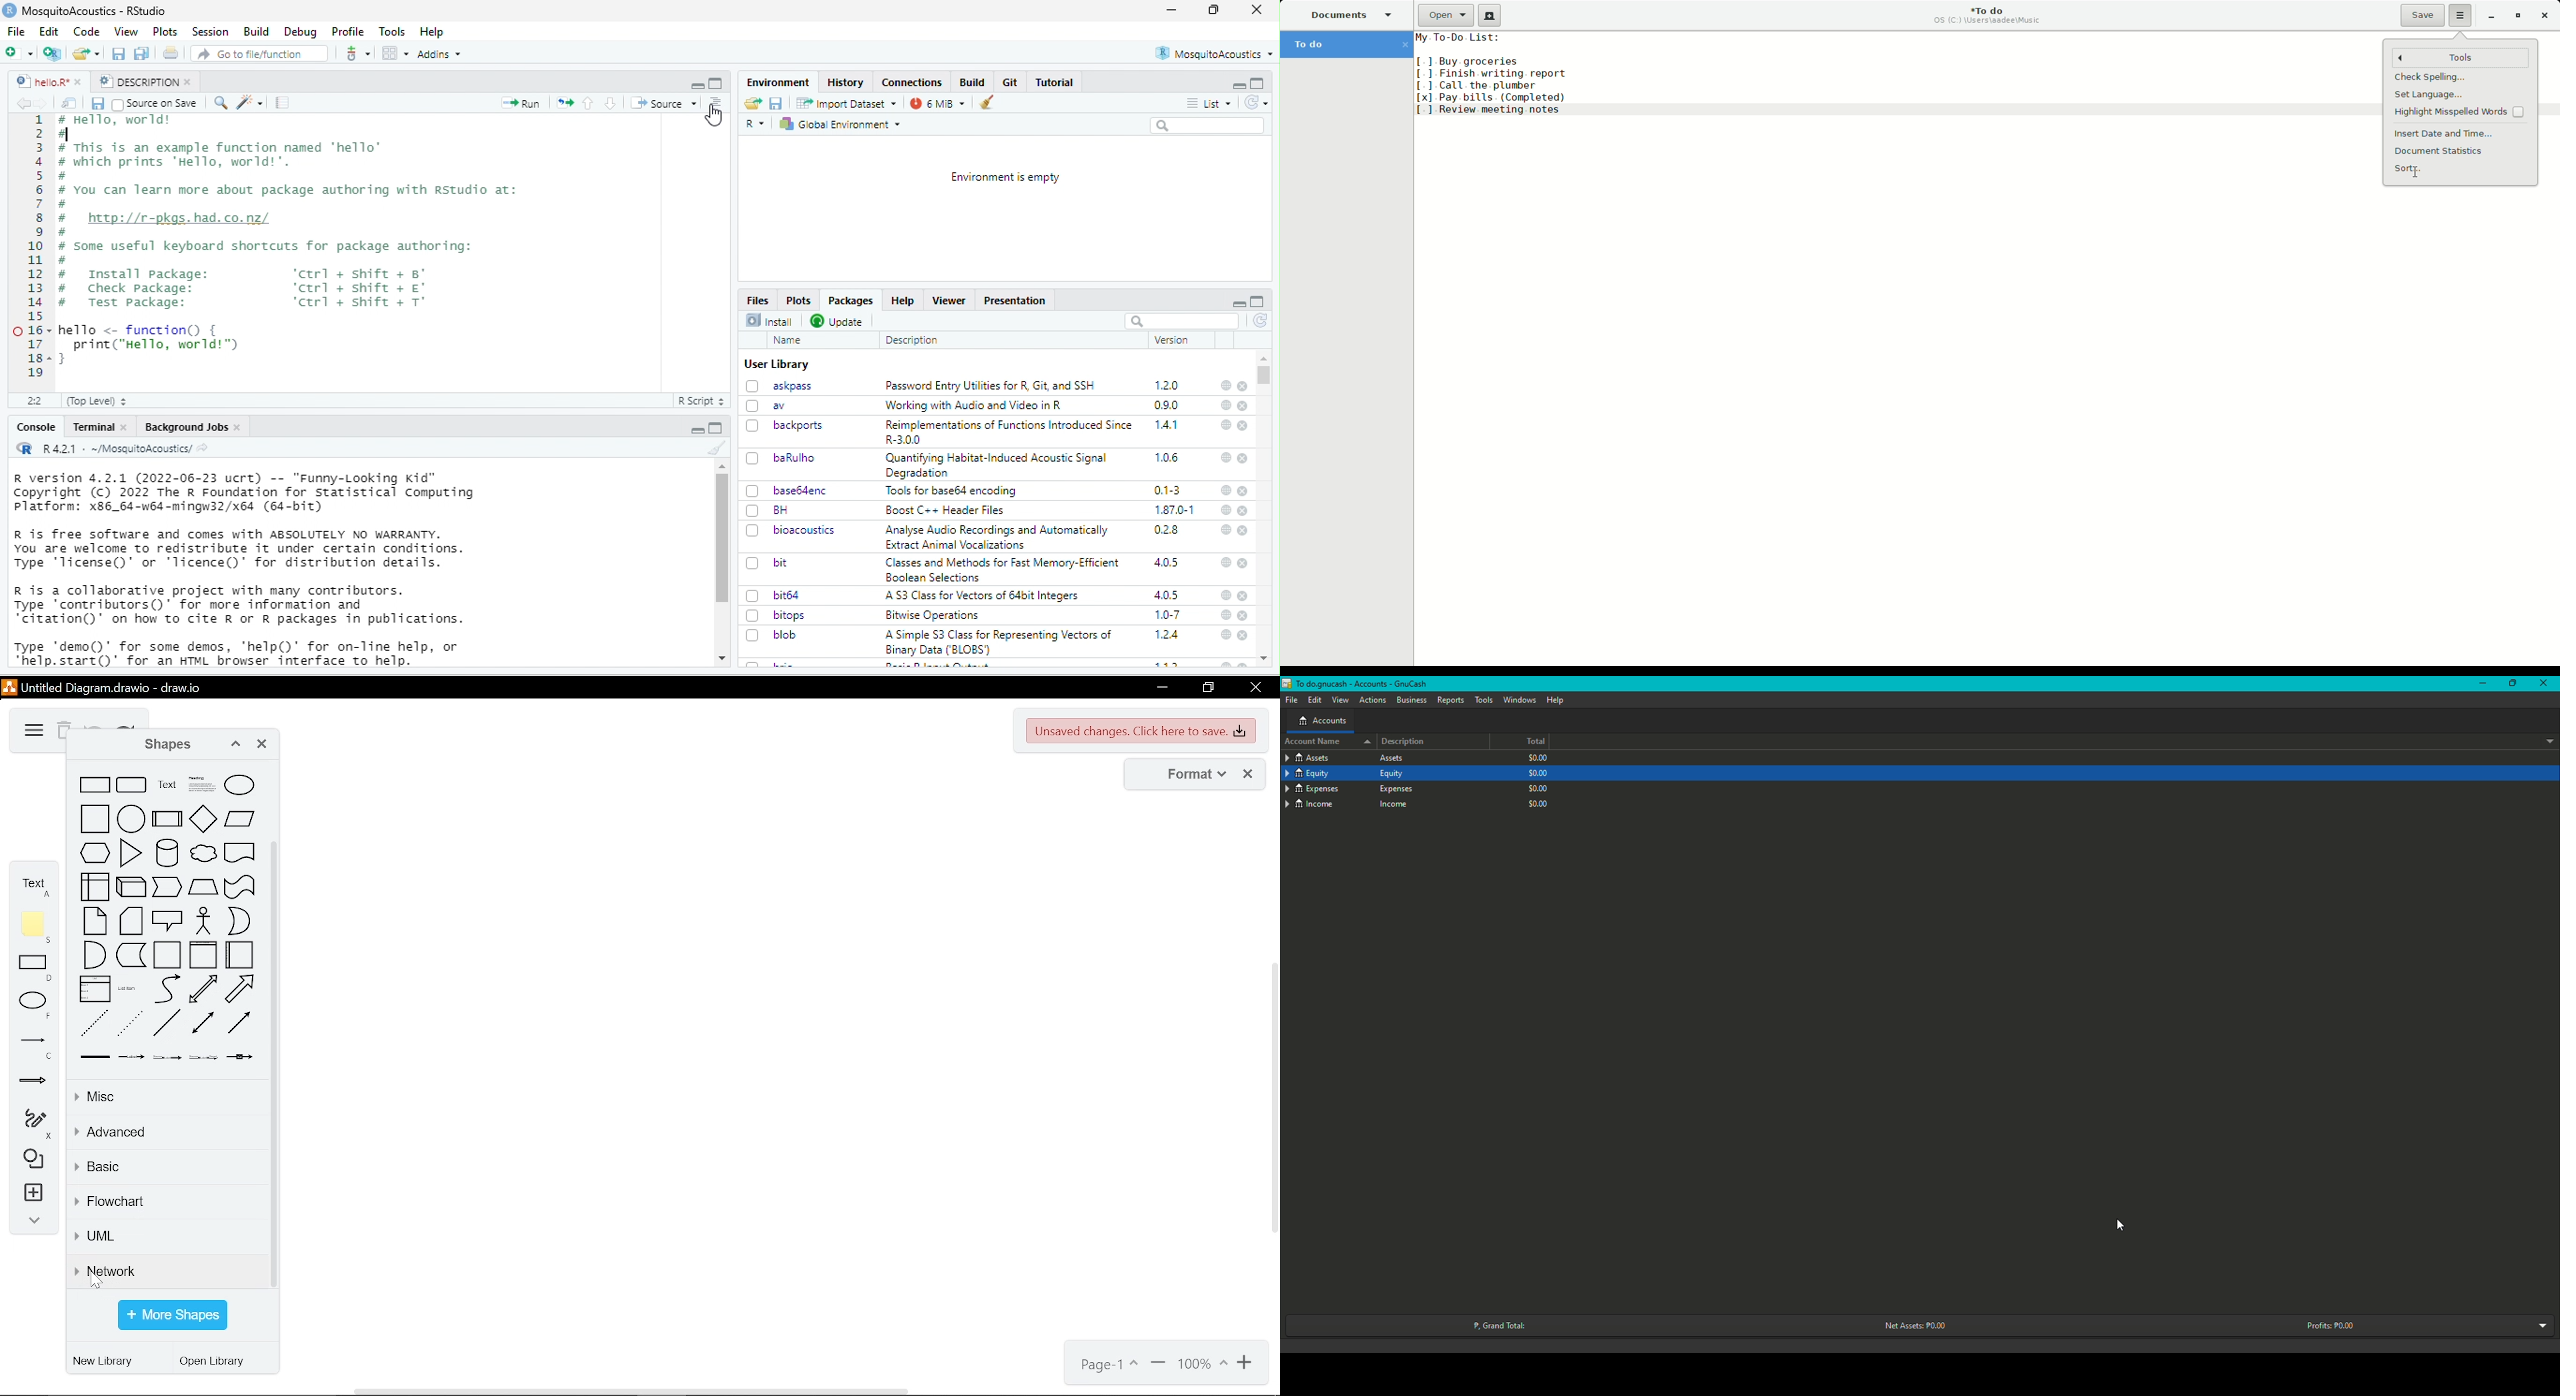  Describe the element at coordinates (36, 248) in the screenshot. I see `numbering line` at that location.